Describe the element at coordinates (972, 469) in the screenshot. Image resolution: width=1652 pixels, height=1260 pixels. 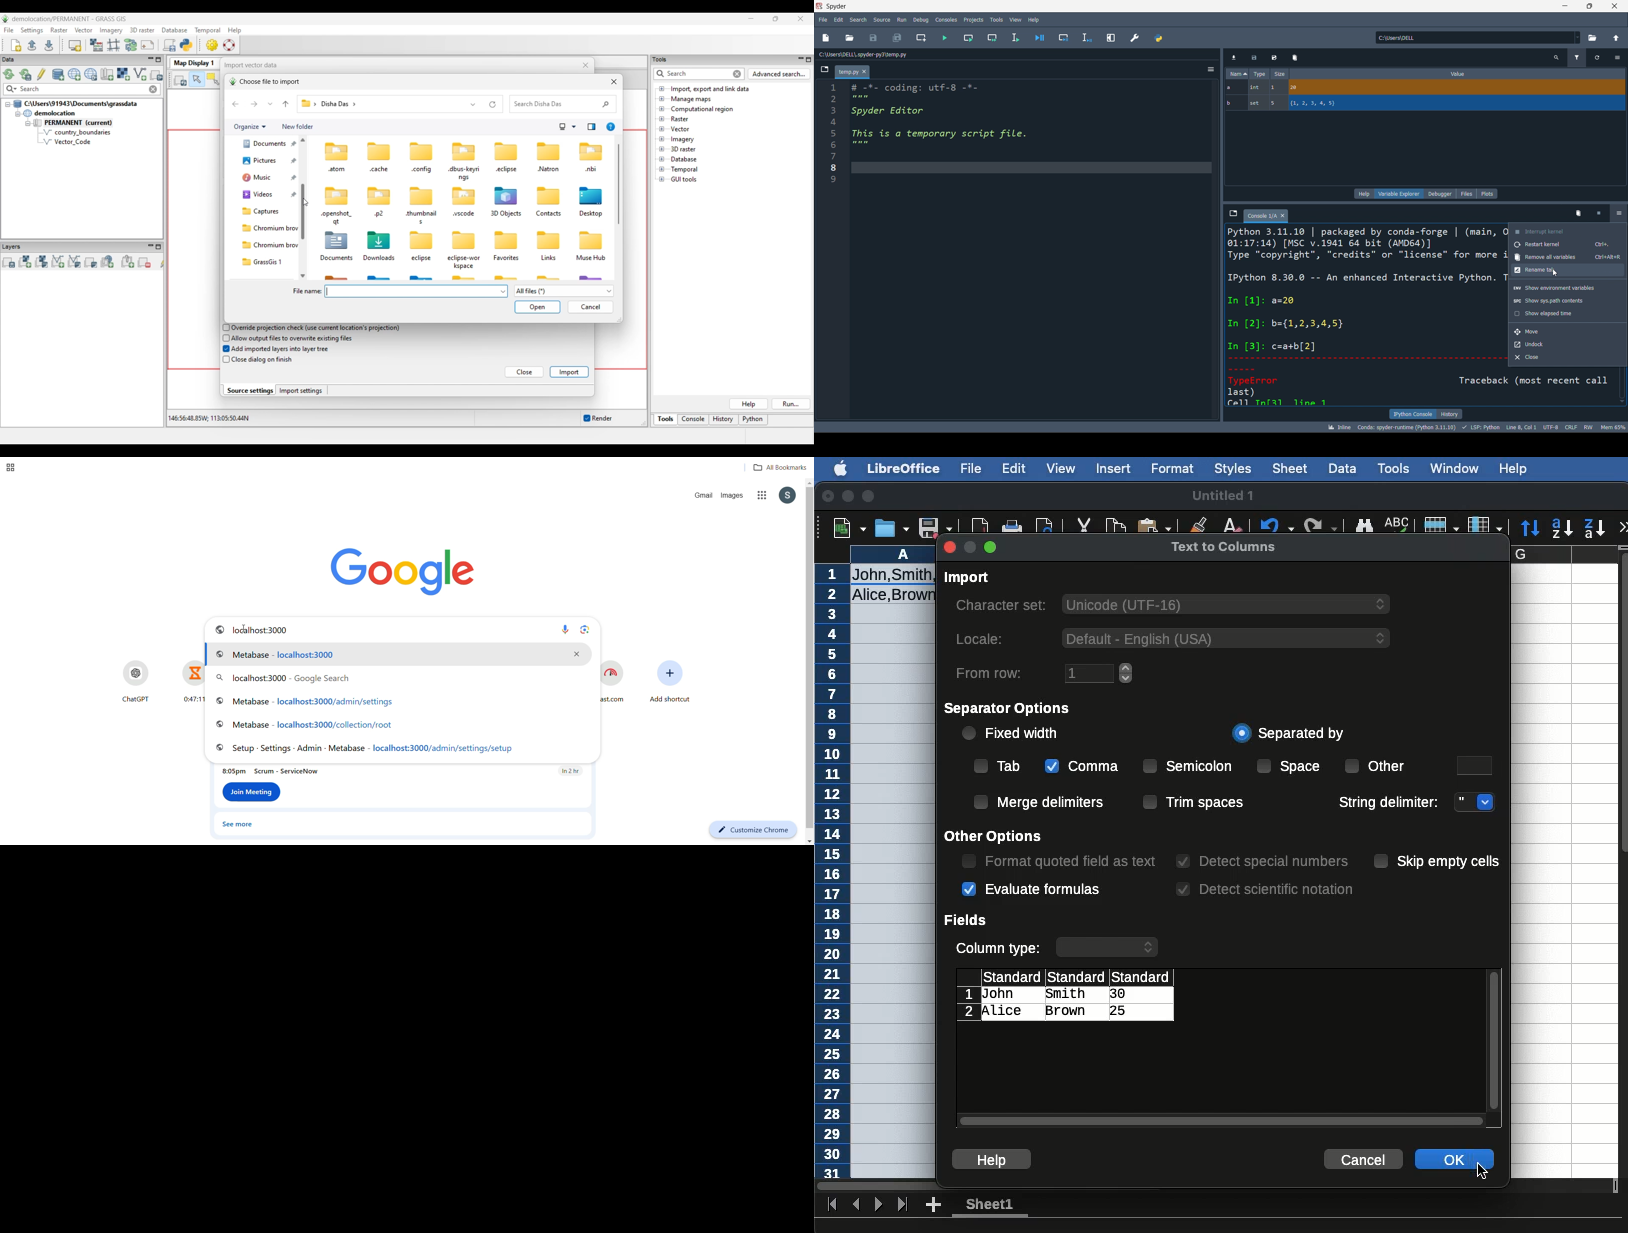
I see `File` at that location.